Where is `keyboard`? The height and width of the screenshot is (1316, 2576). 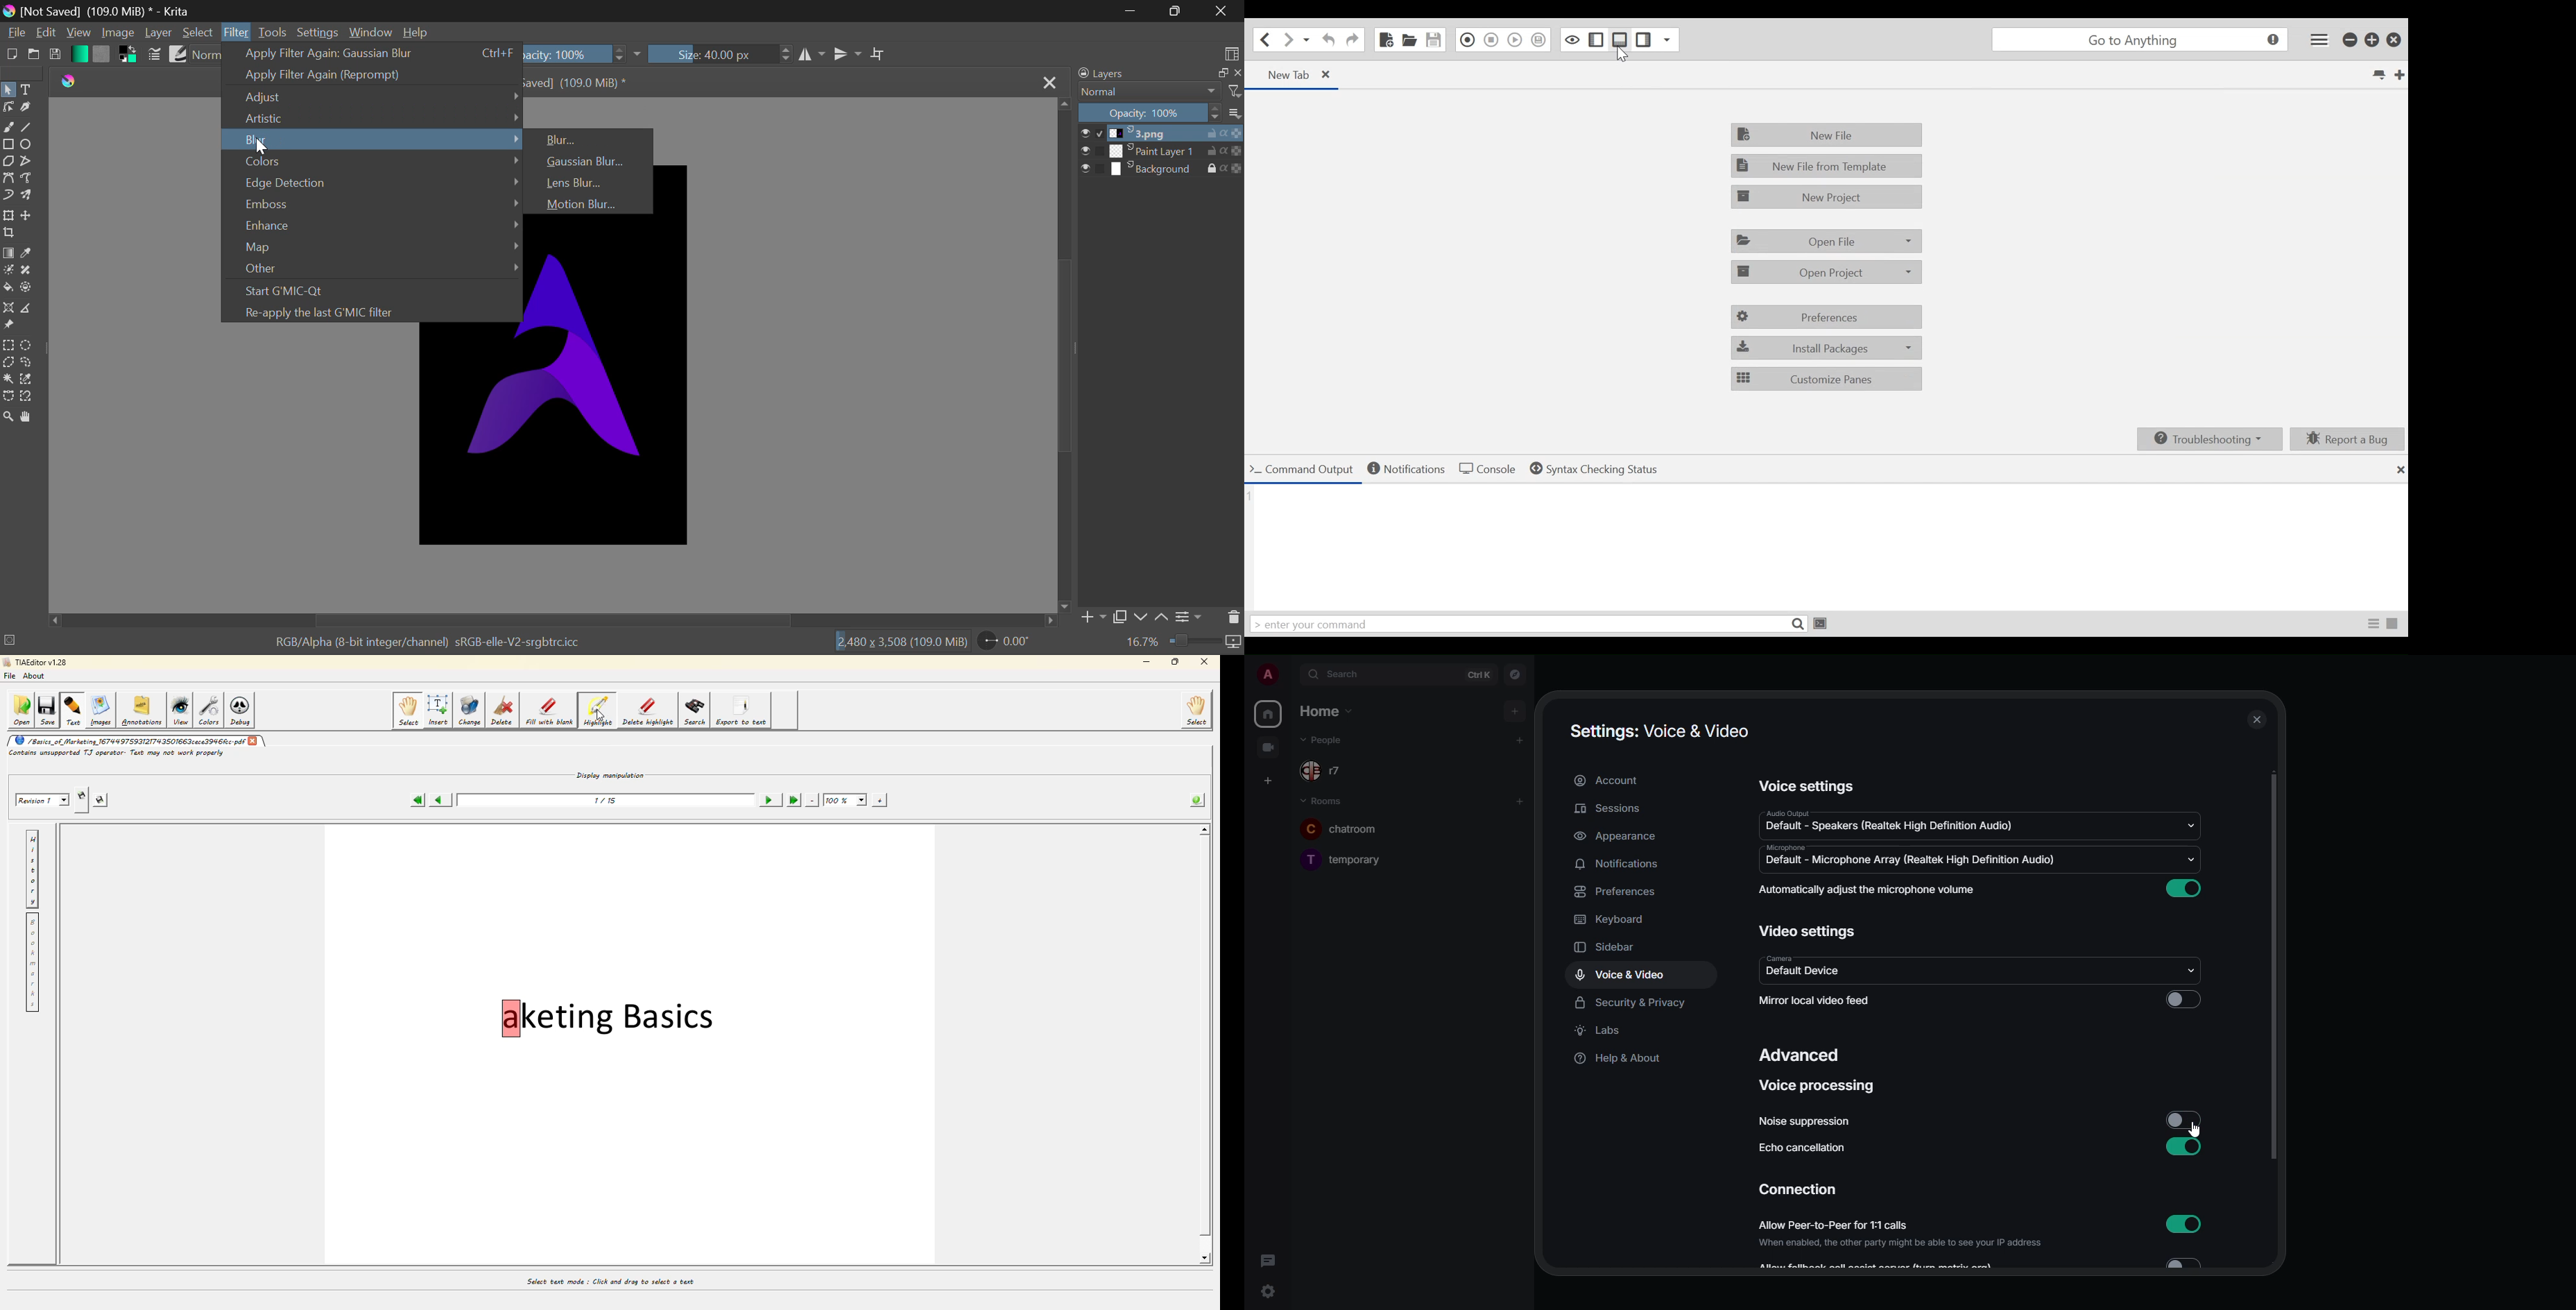 keyboard is located at coordinates (1613, 919).